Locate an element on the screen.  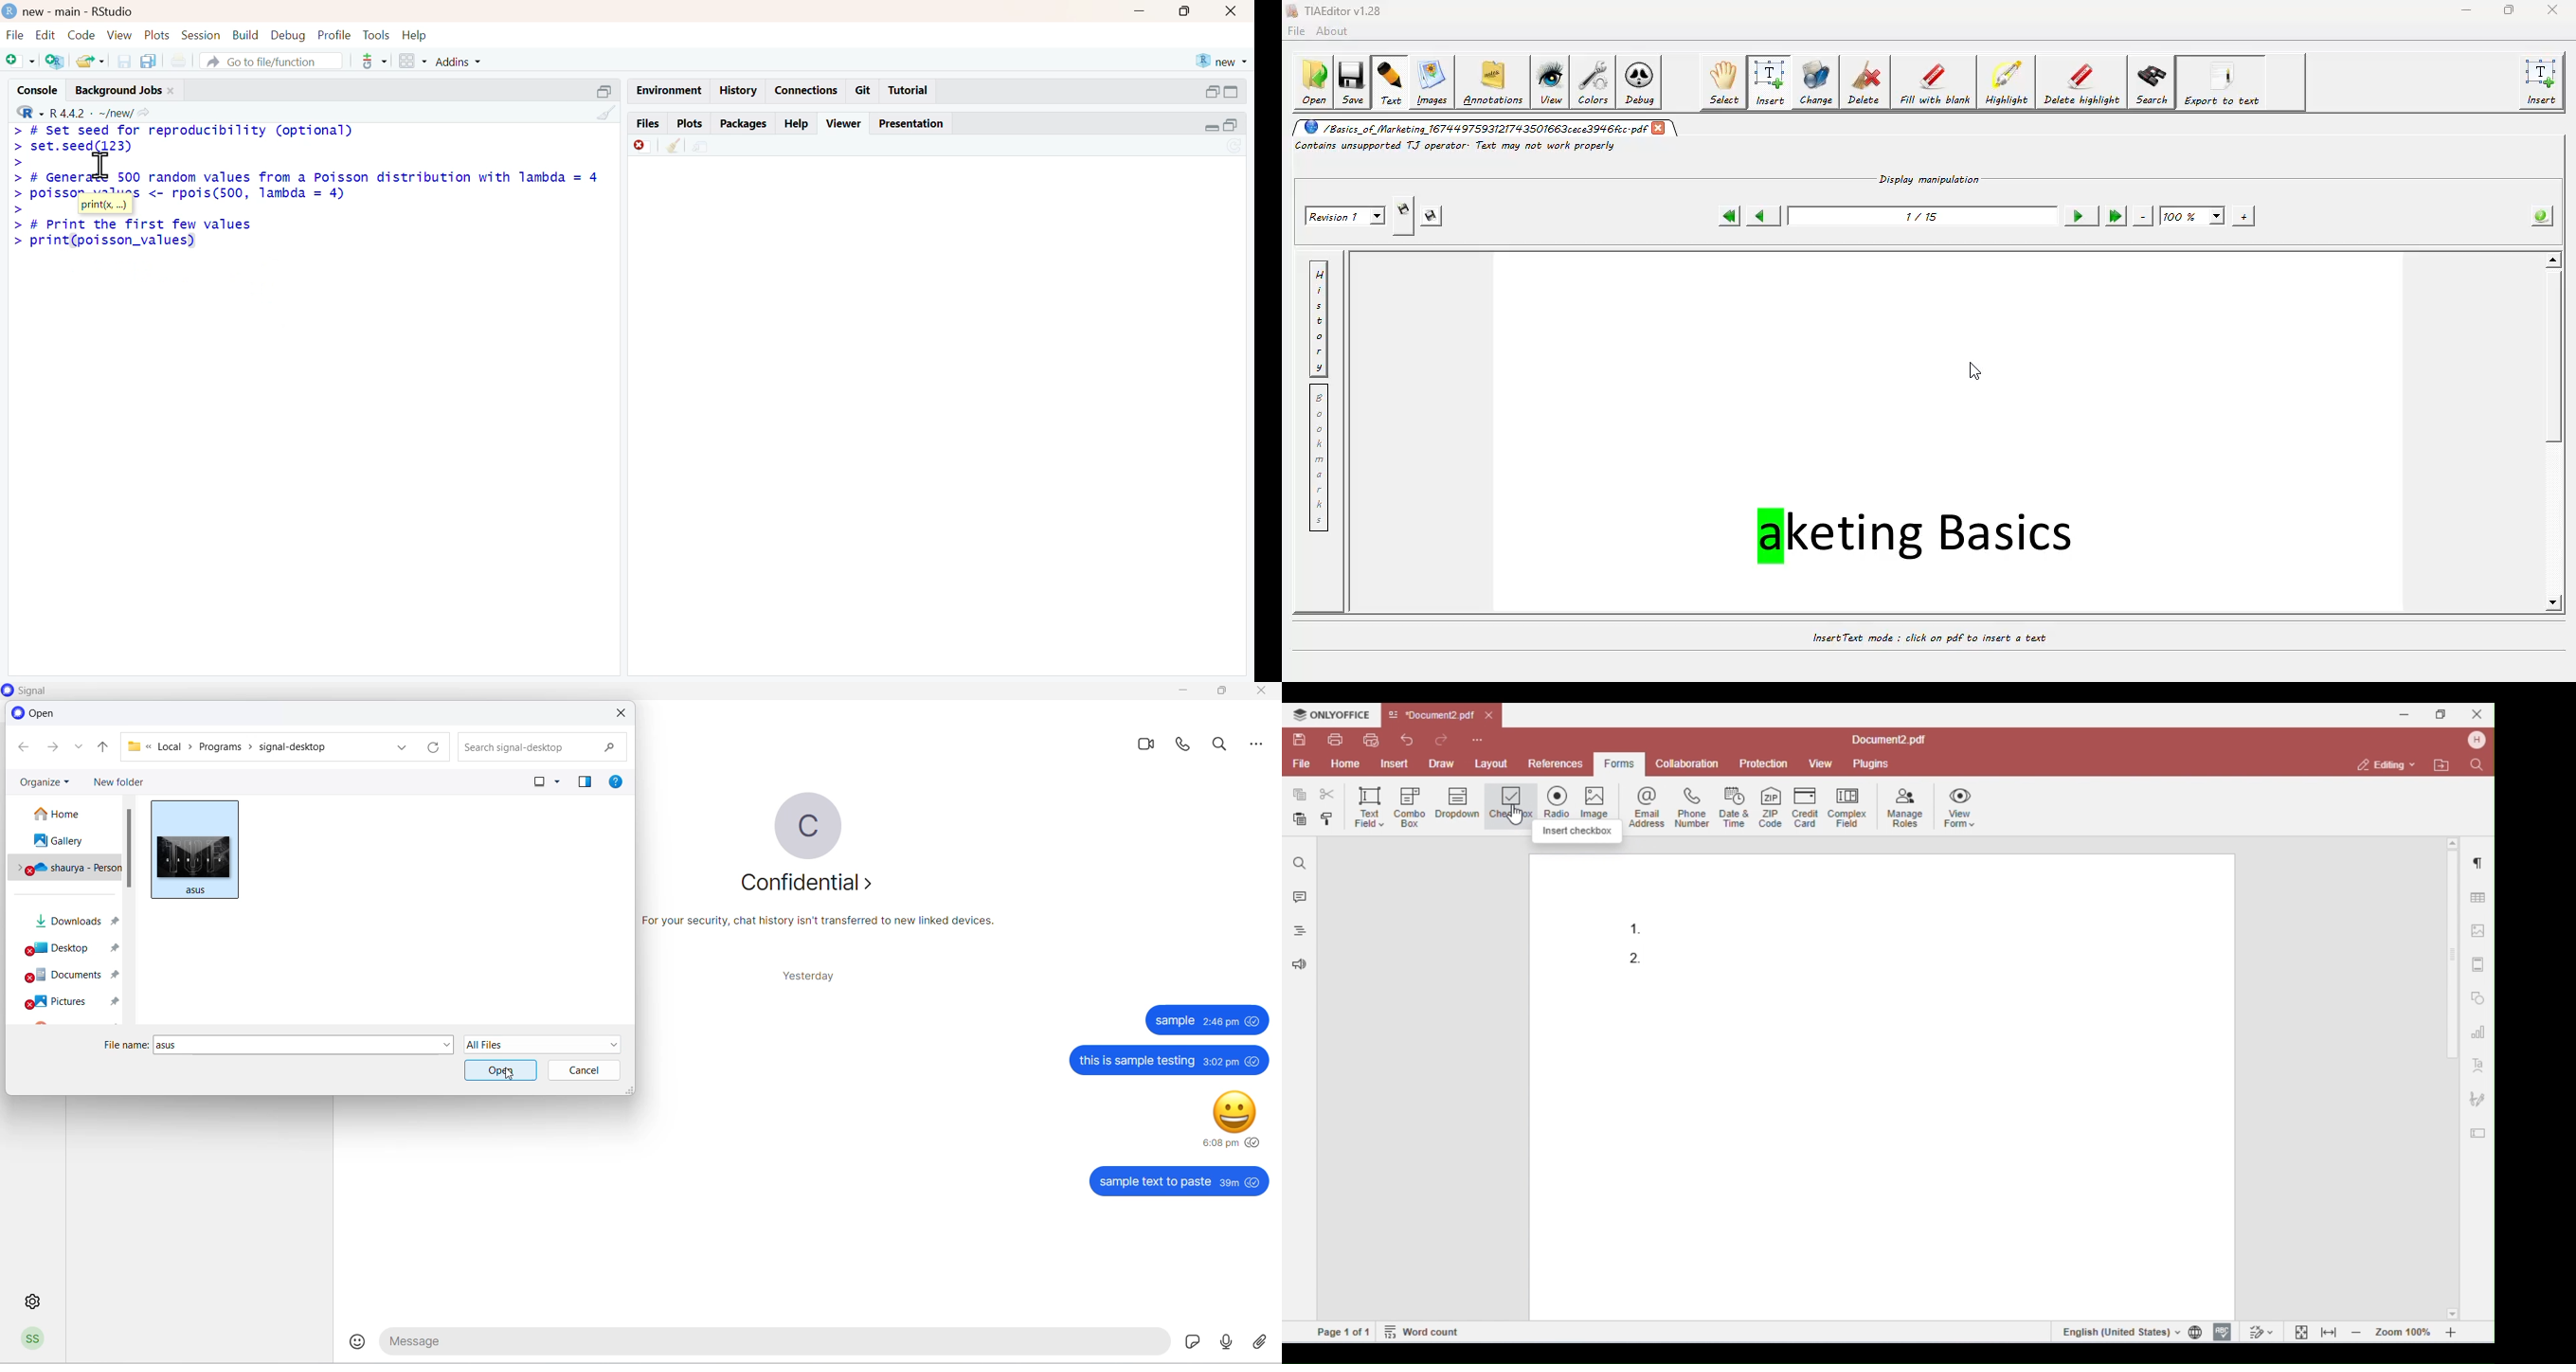
up to parent folder is located at coordinates (103, 748).